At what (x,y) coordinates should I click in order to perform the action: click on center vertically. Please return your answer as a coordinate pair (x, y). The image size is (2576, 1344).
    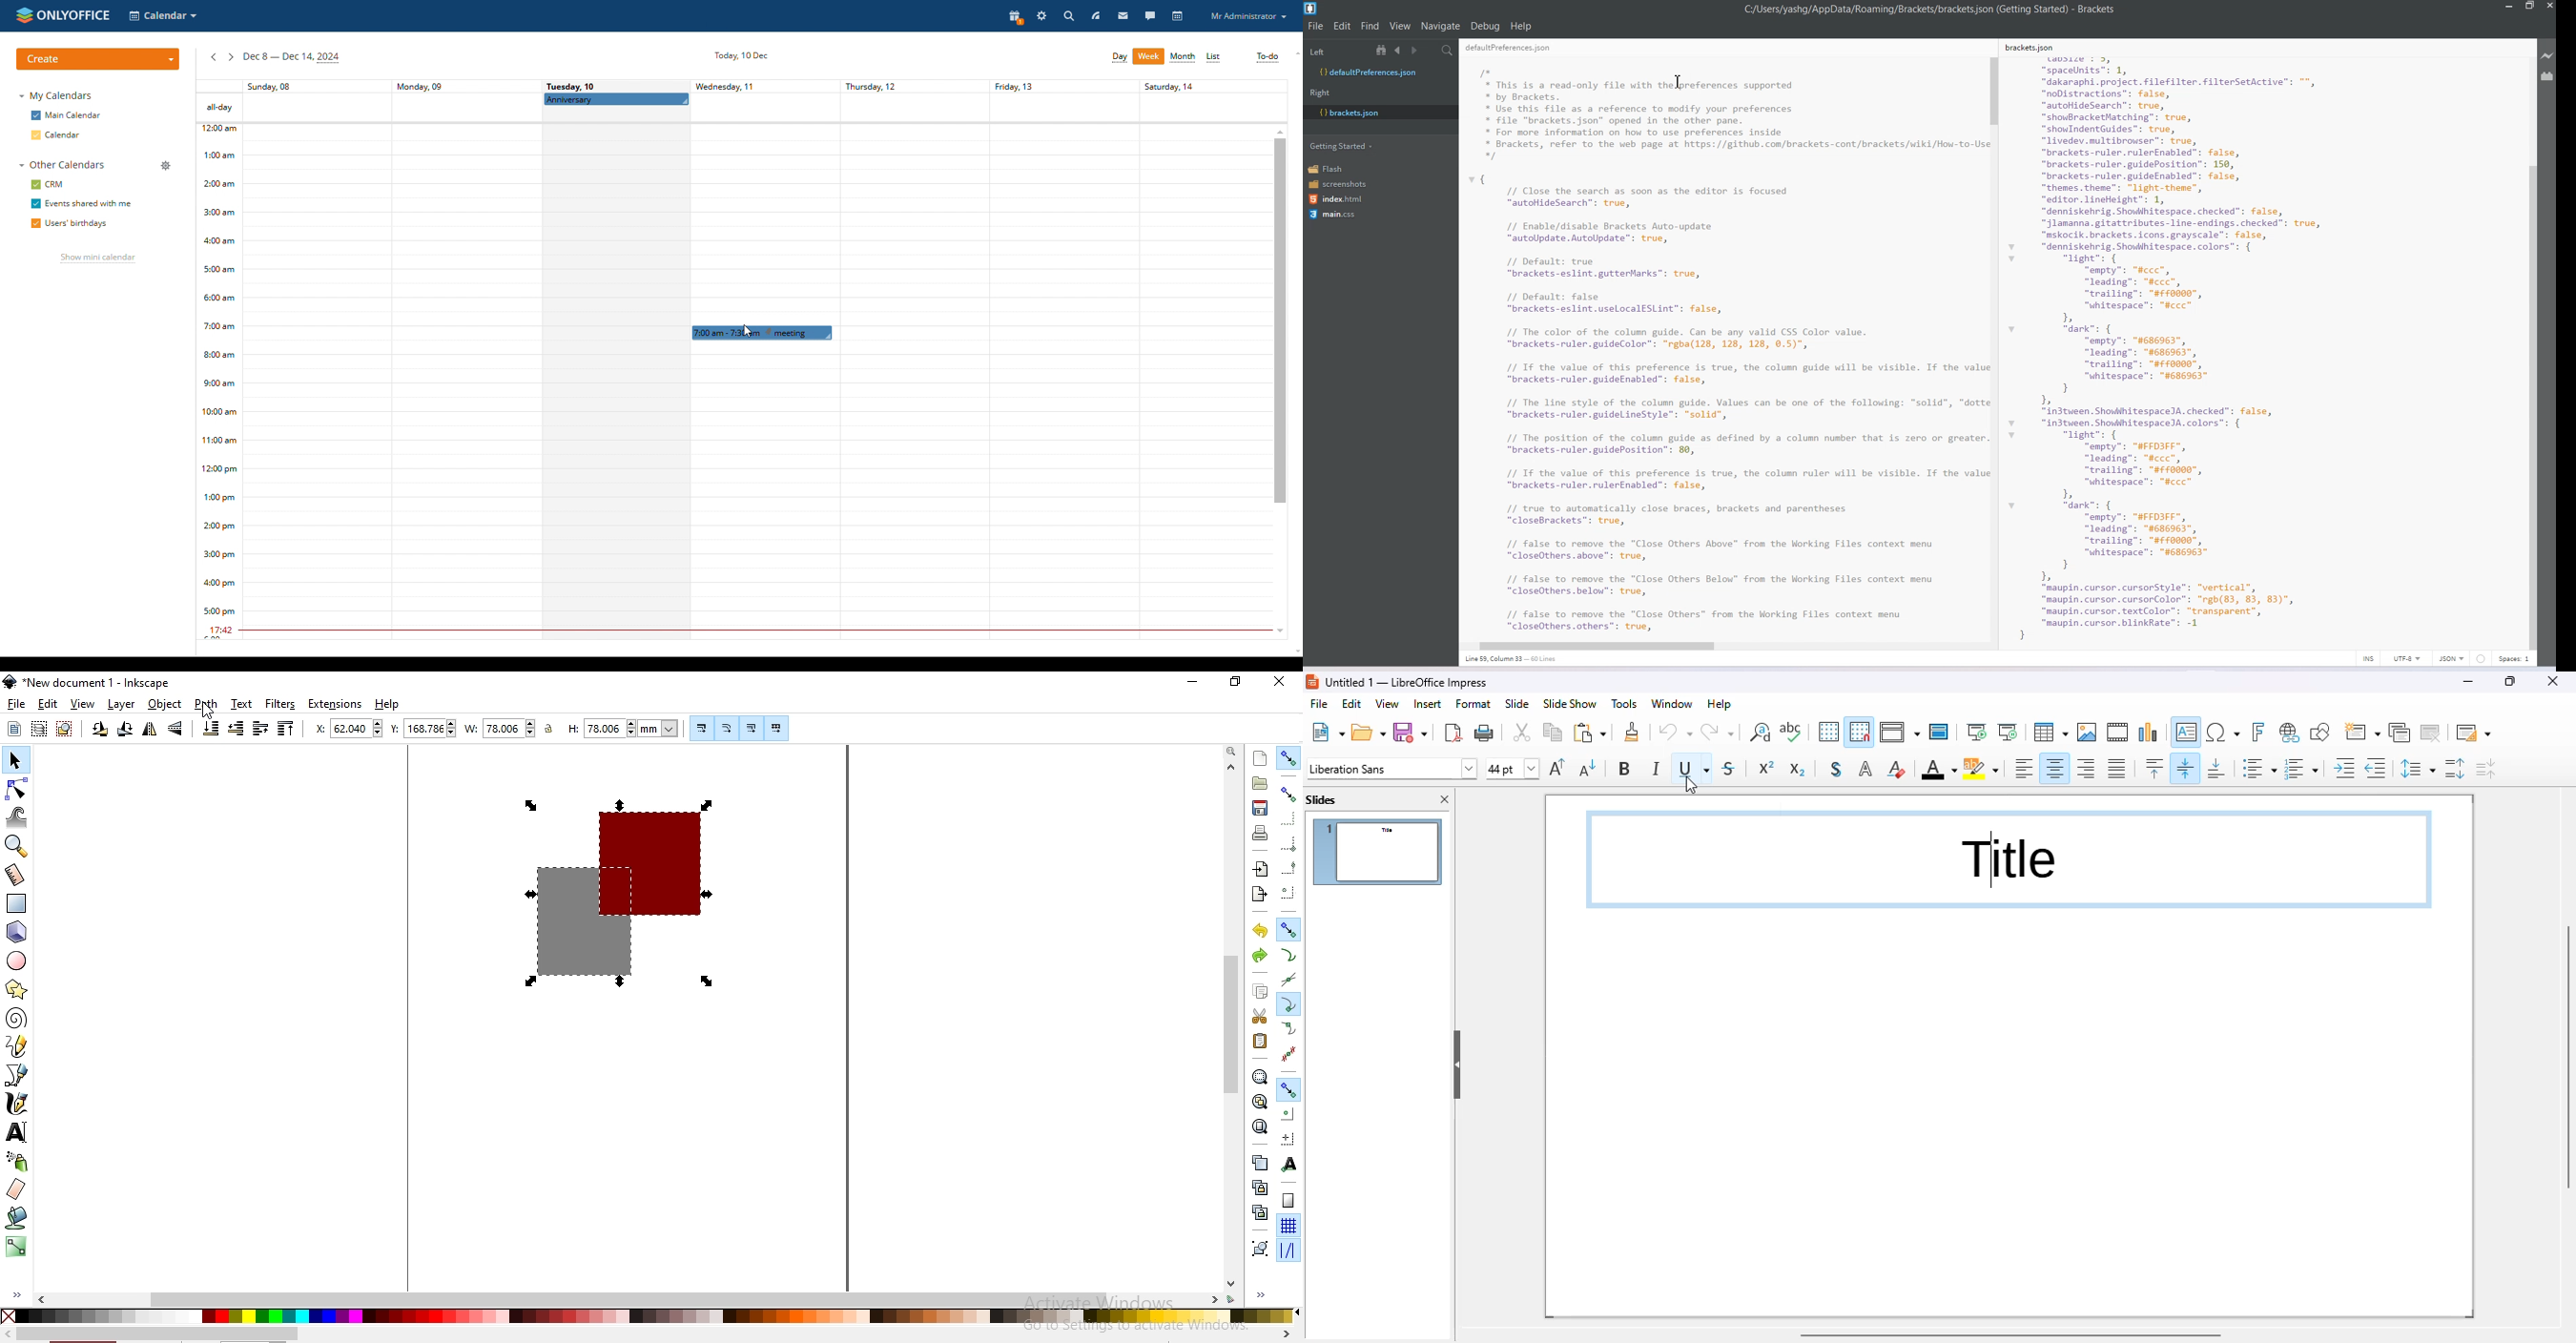
    Looking at the image, I should click on (2185, 768).